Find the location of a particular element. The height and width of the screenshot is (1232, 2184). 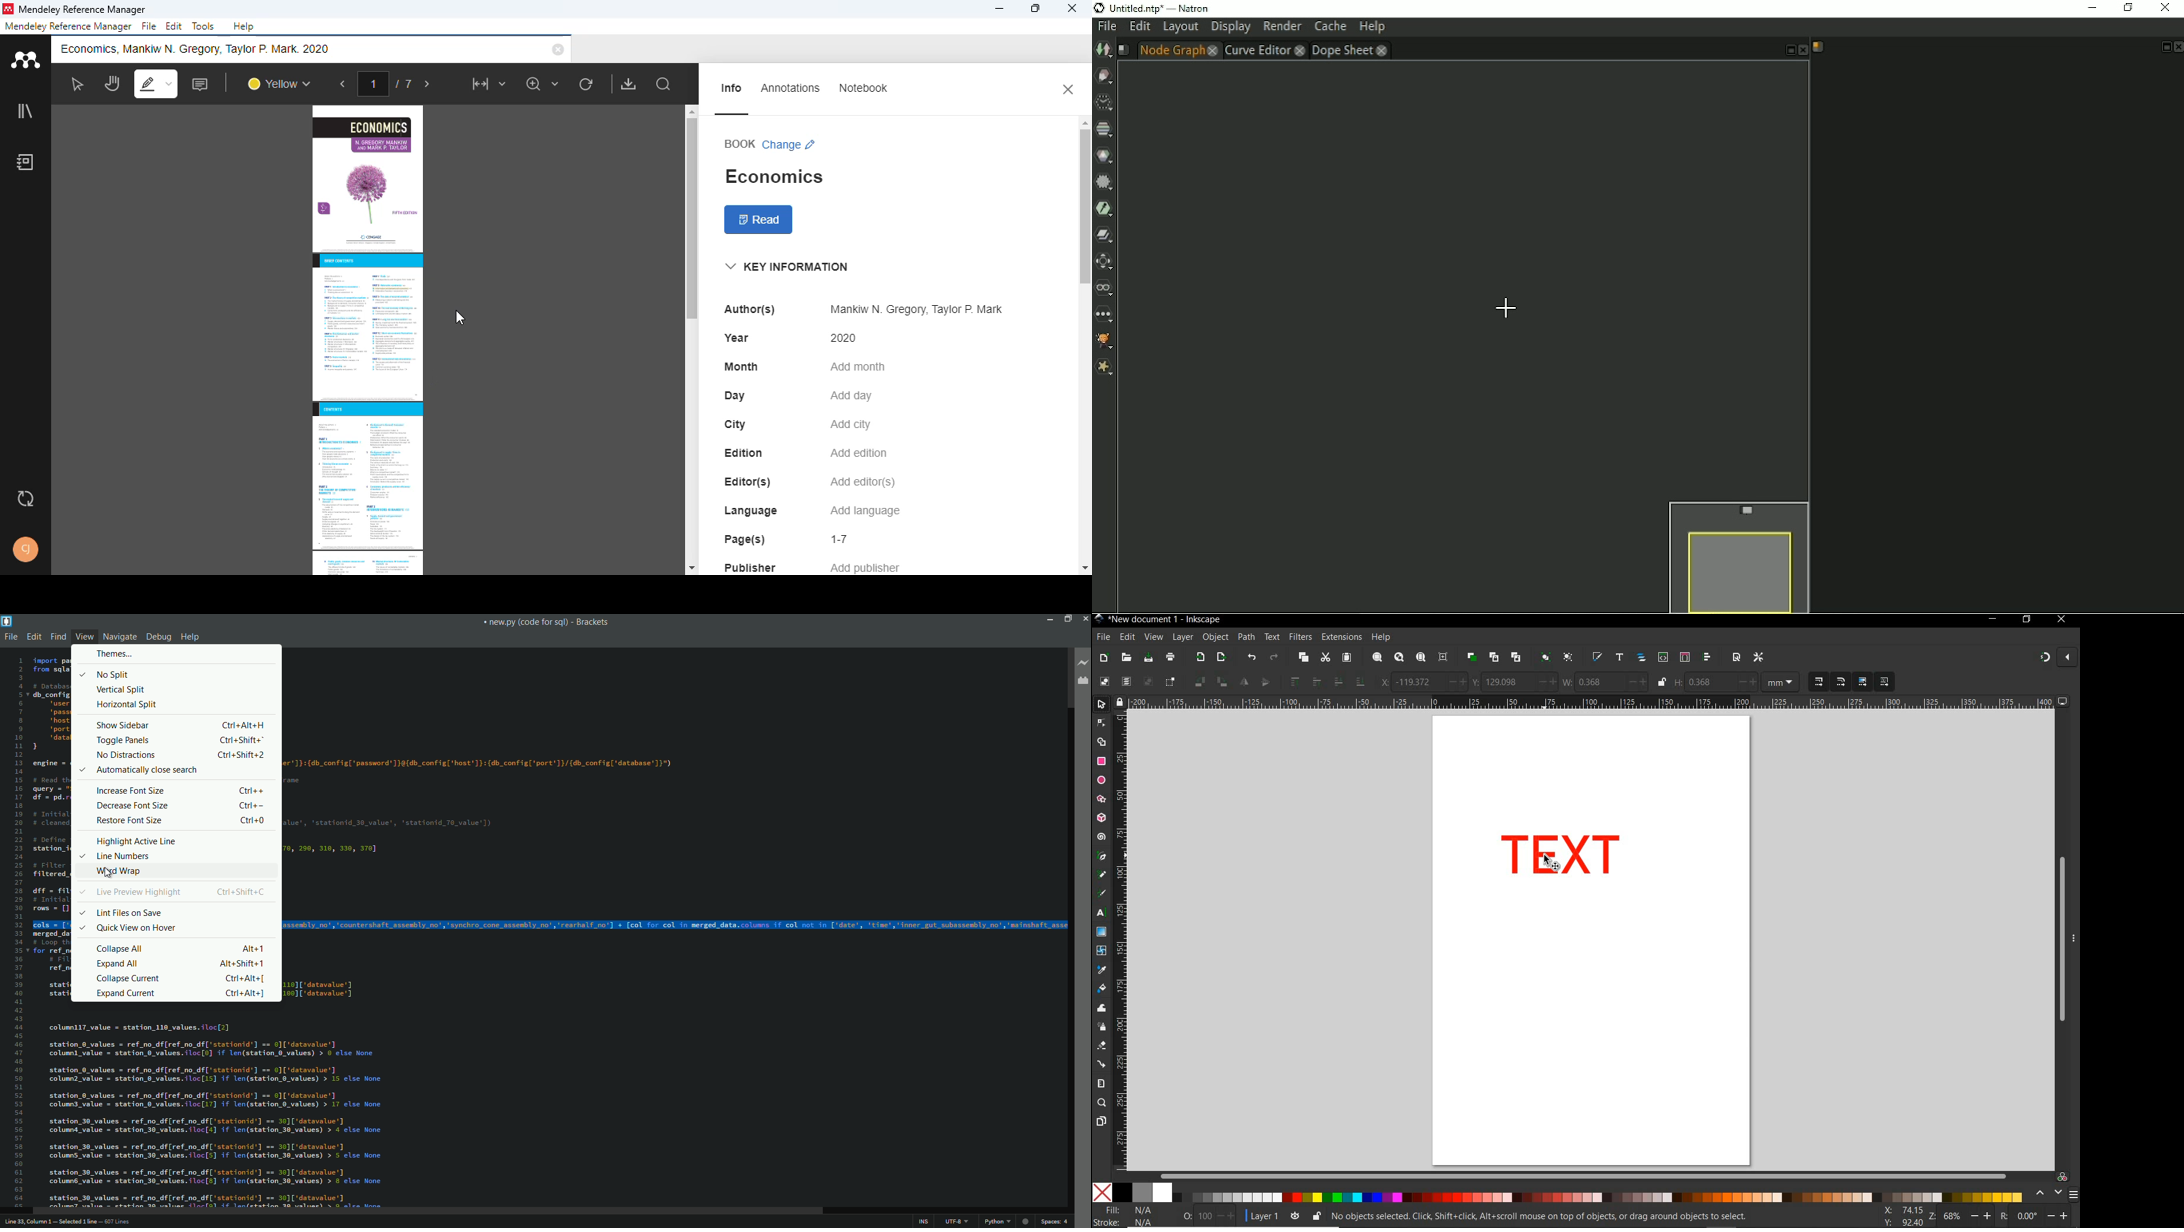

EXTENSIONS is located at coordinates (1340, 636).